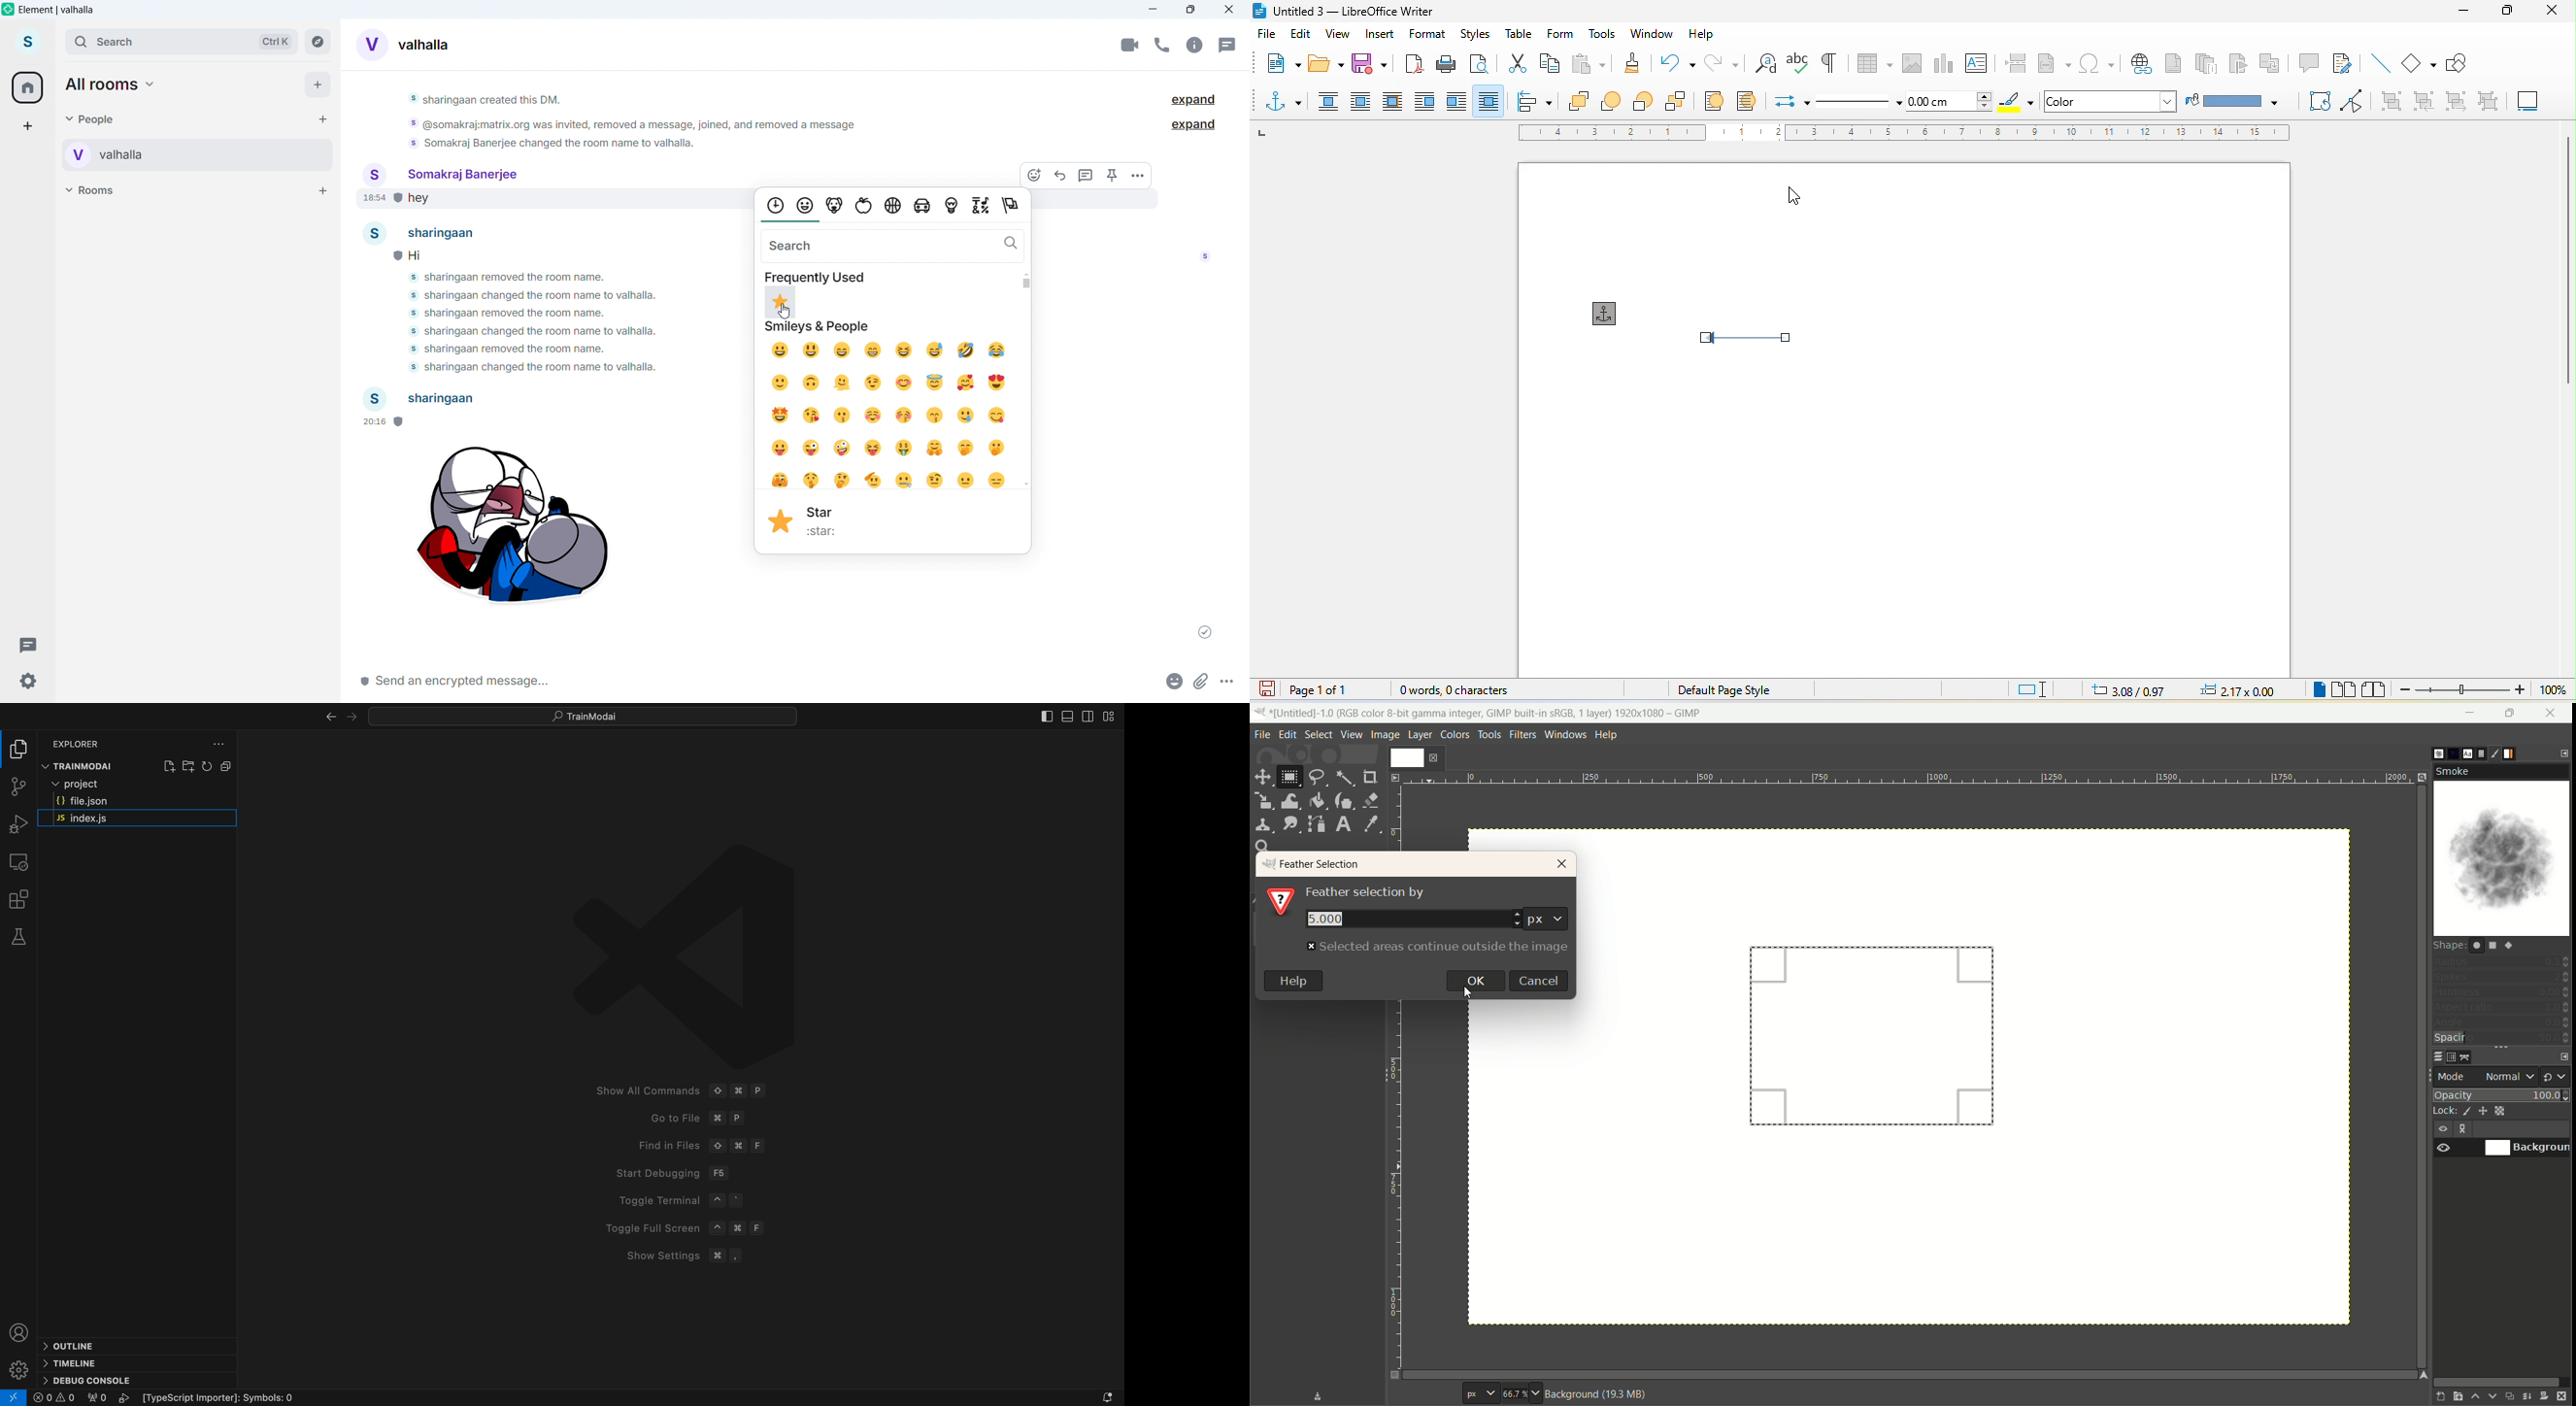 The height and width of the screenshot is (1428, 2576). Describe the element at coordinates (1281, 61) in the screenshot. I see `new` at that location.